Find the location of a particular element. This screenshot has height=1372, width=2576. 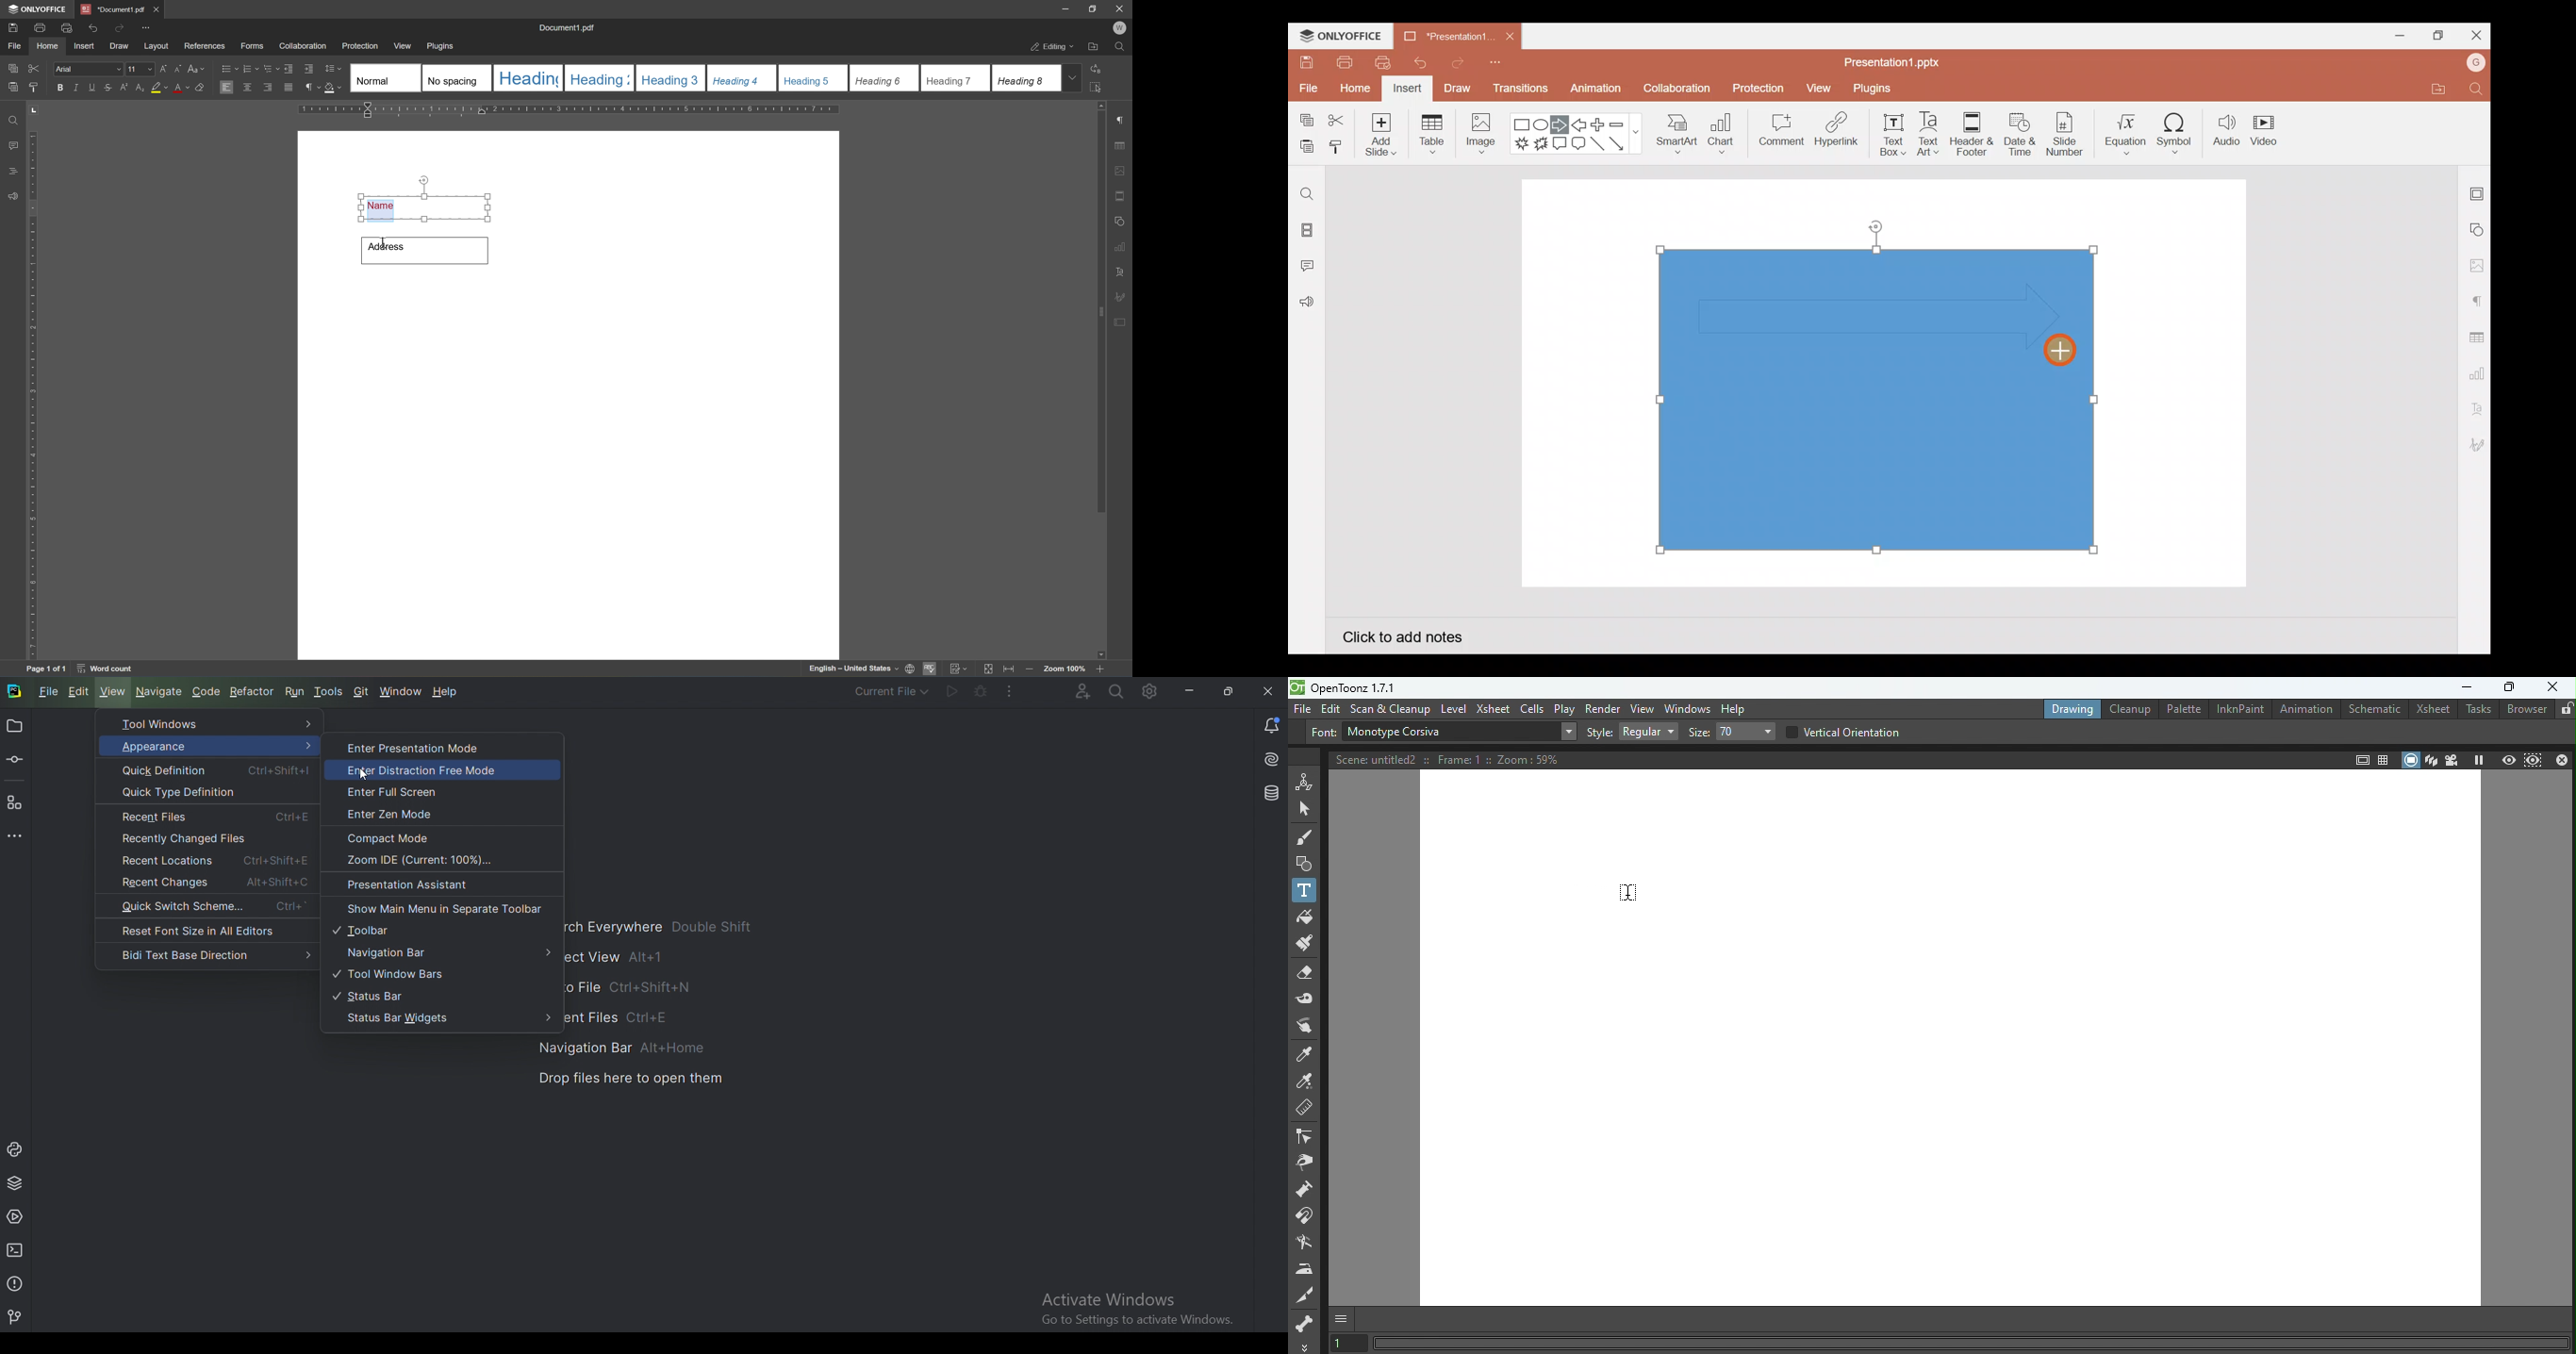

ONLYOFFICE is located at coordinates (1341, 36).